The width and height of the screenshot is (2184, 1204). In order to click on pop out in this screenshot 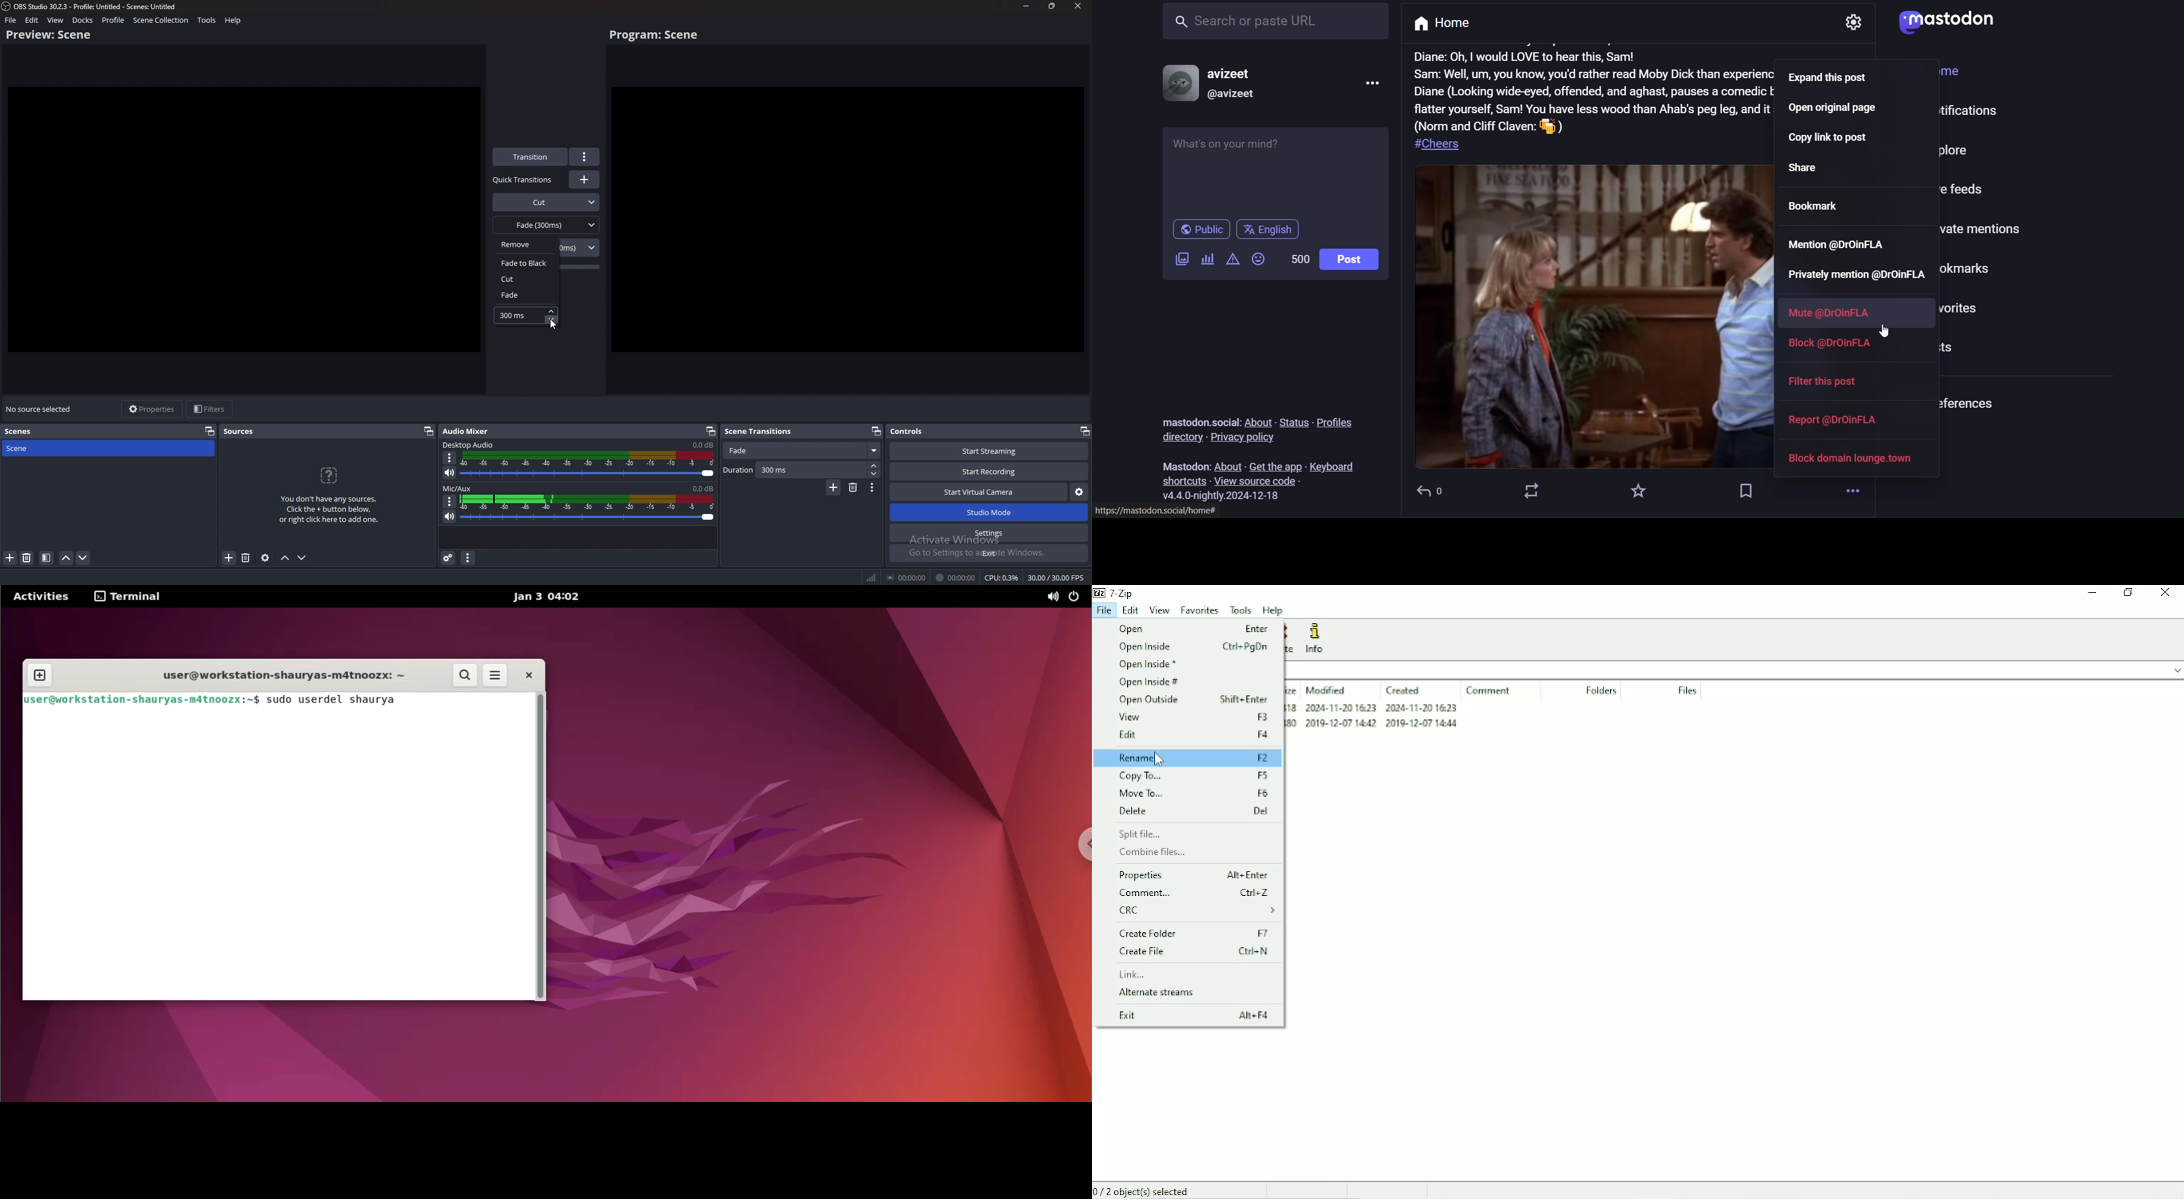, I will do `click(428, 432)`.